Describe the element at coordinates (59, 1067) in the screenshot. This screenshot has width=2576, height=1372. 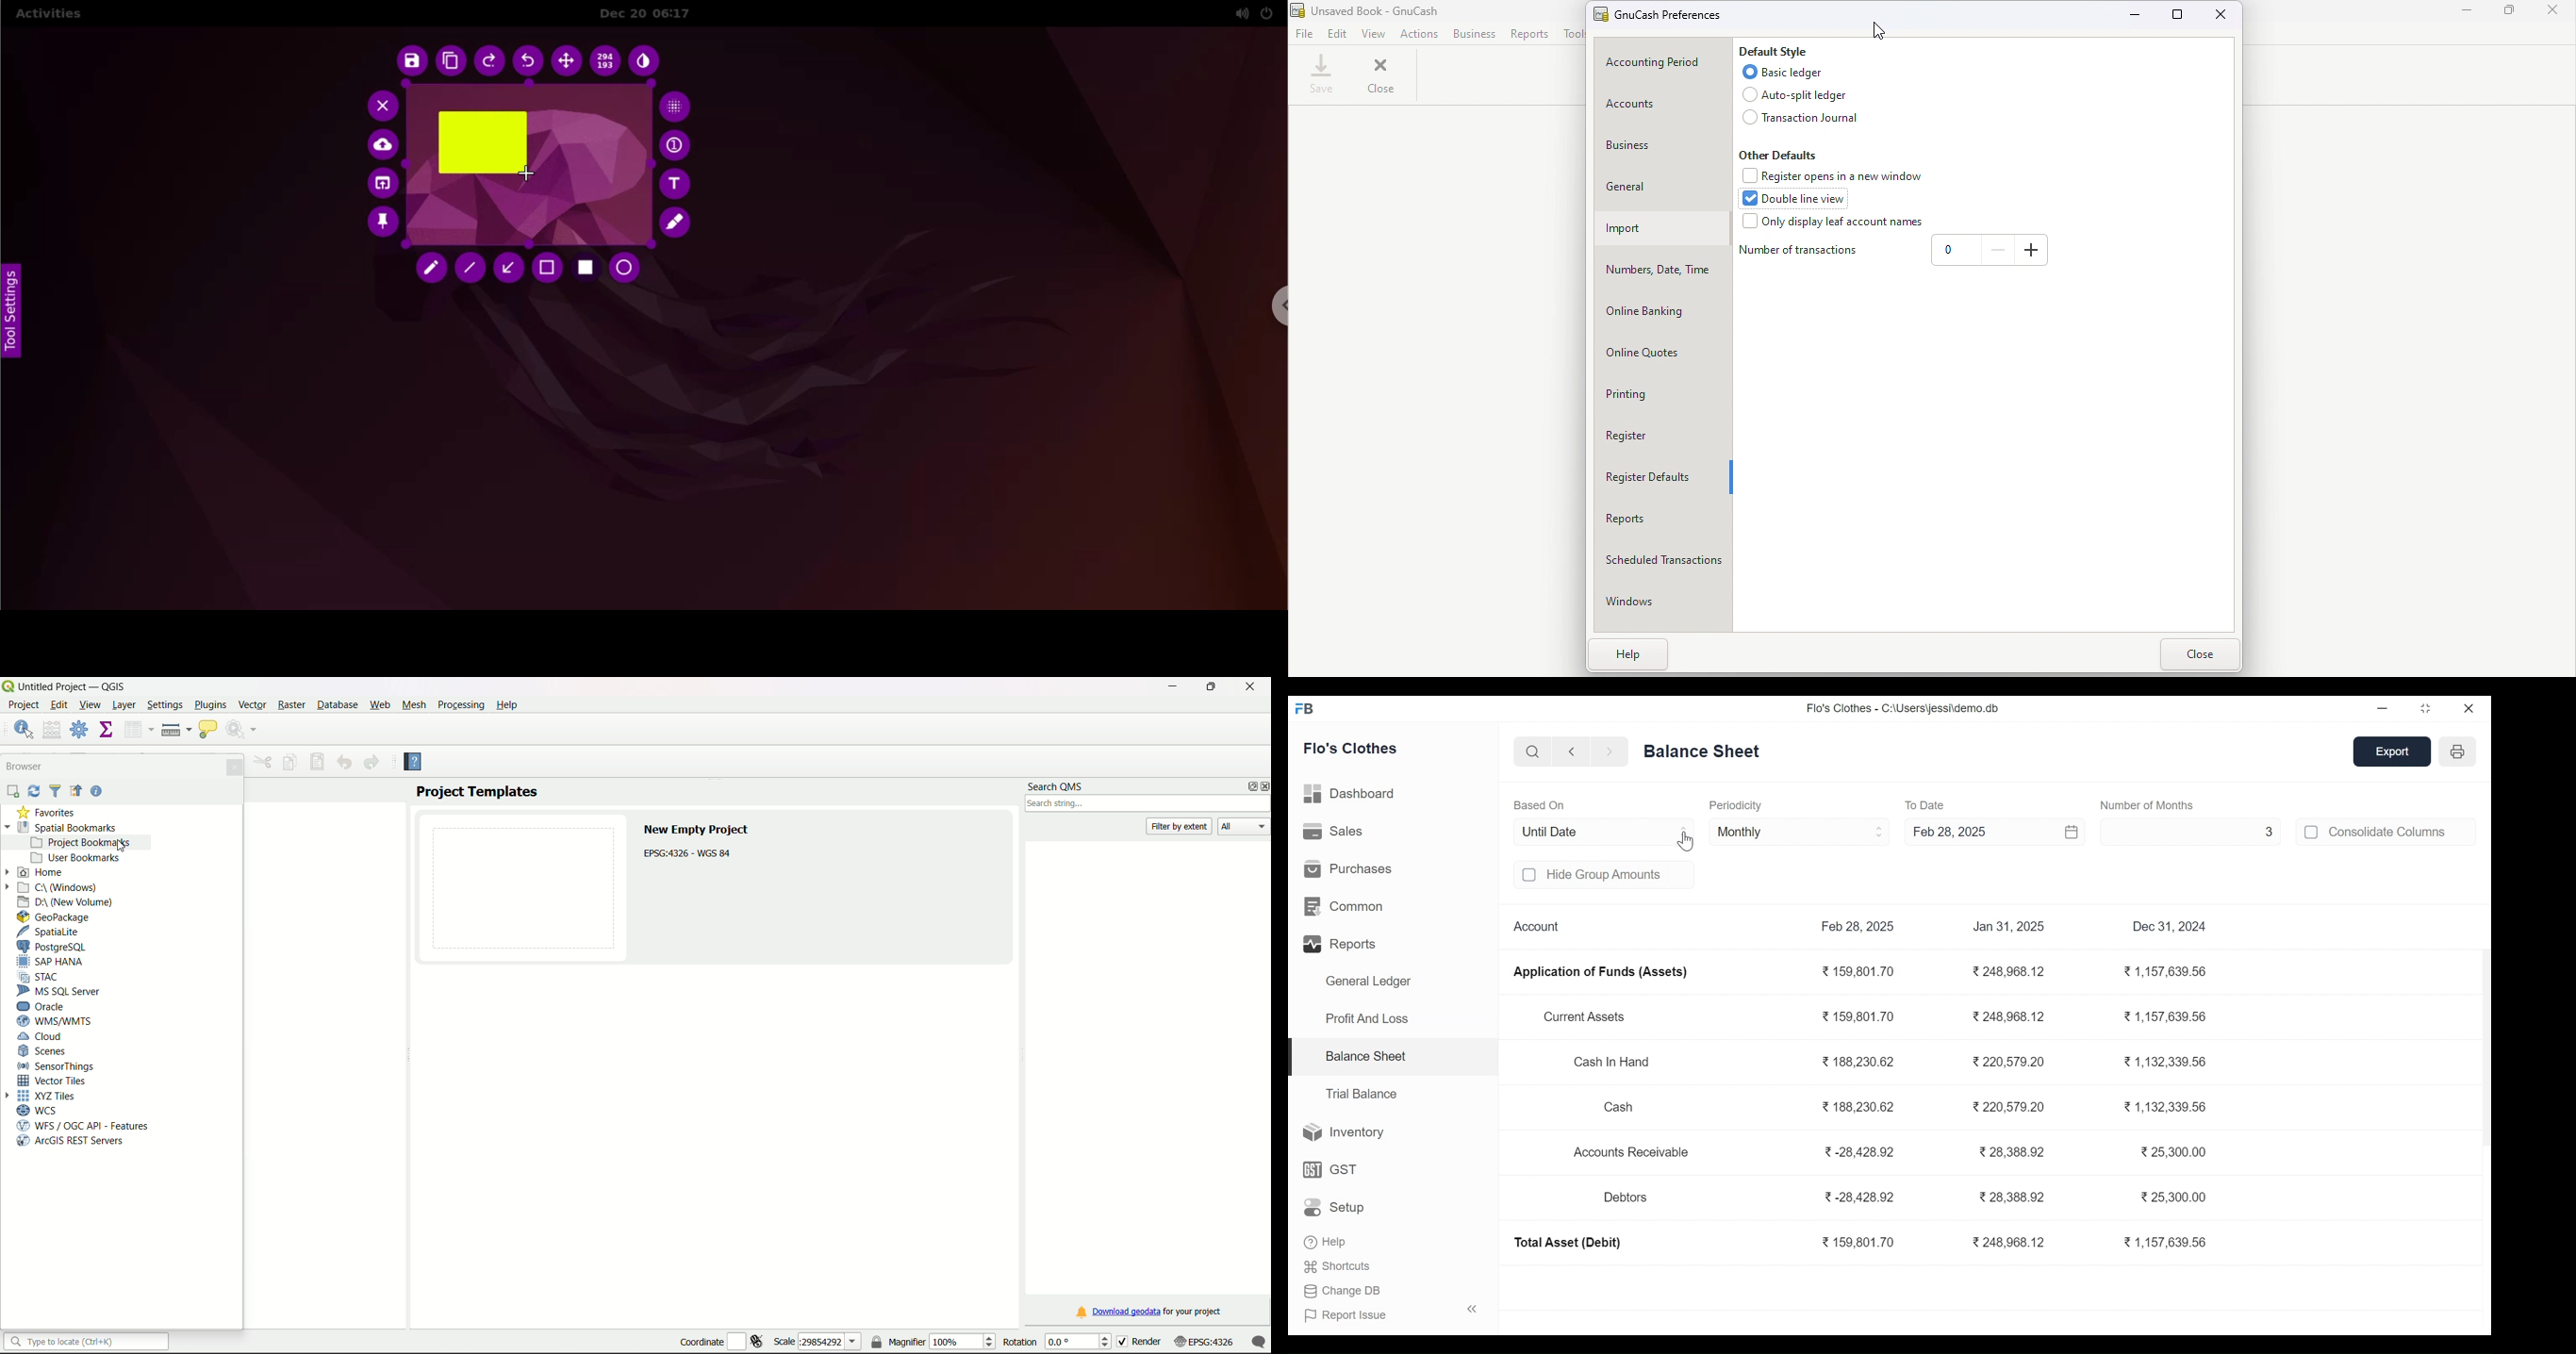
I see `Sensor Things` at that location.